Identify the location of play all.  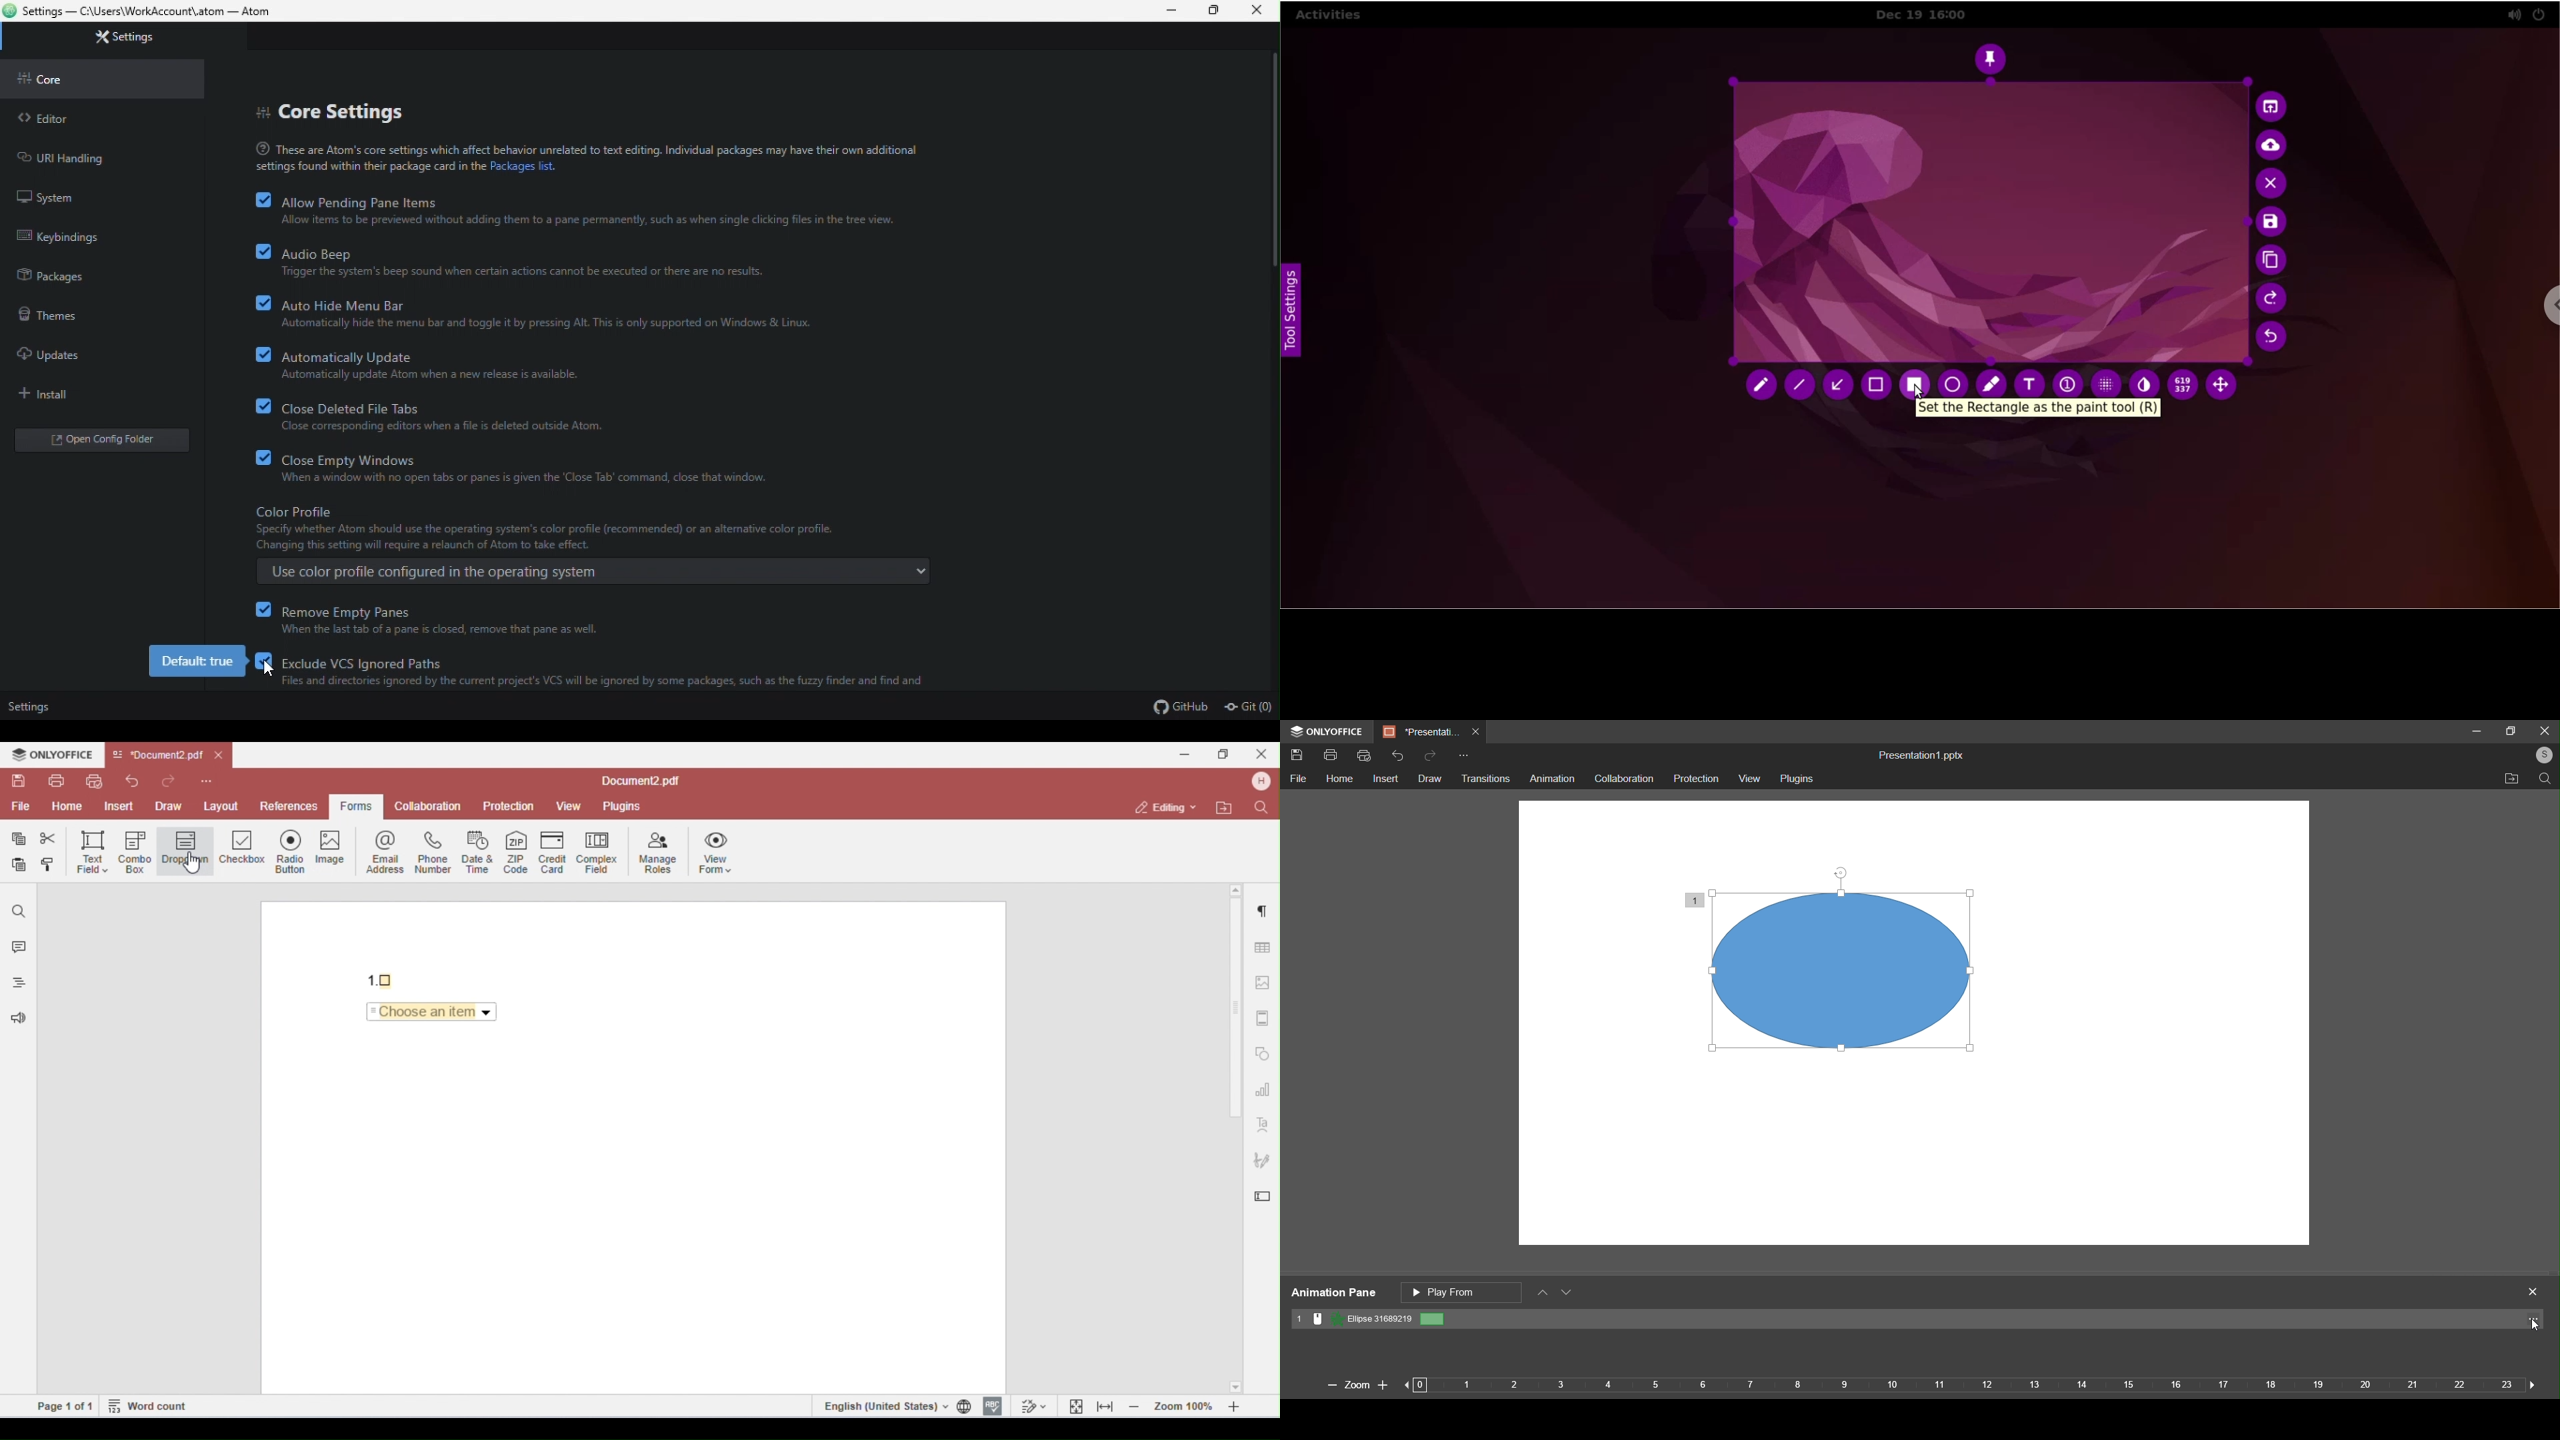
(1463, 1291).